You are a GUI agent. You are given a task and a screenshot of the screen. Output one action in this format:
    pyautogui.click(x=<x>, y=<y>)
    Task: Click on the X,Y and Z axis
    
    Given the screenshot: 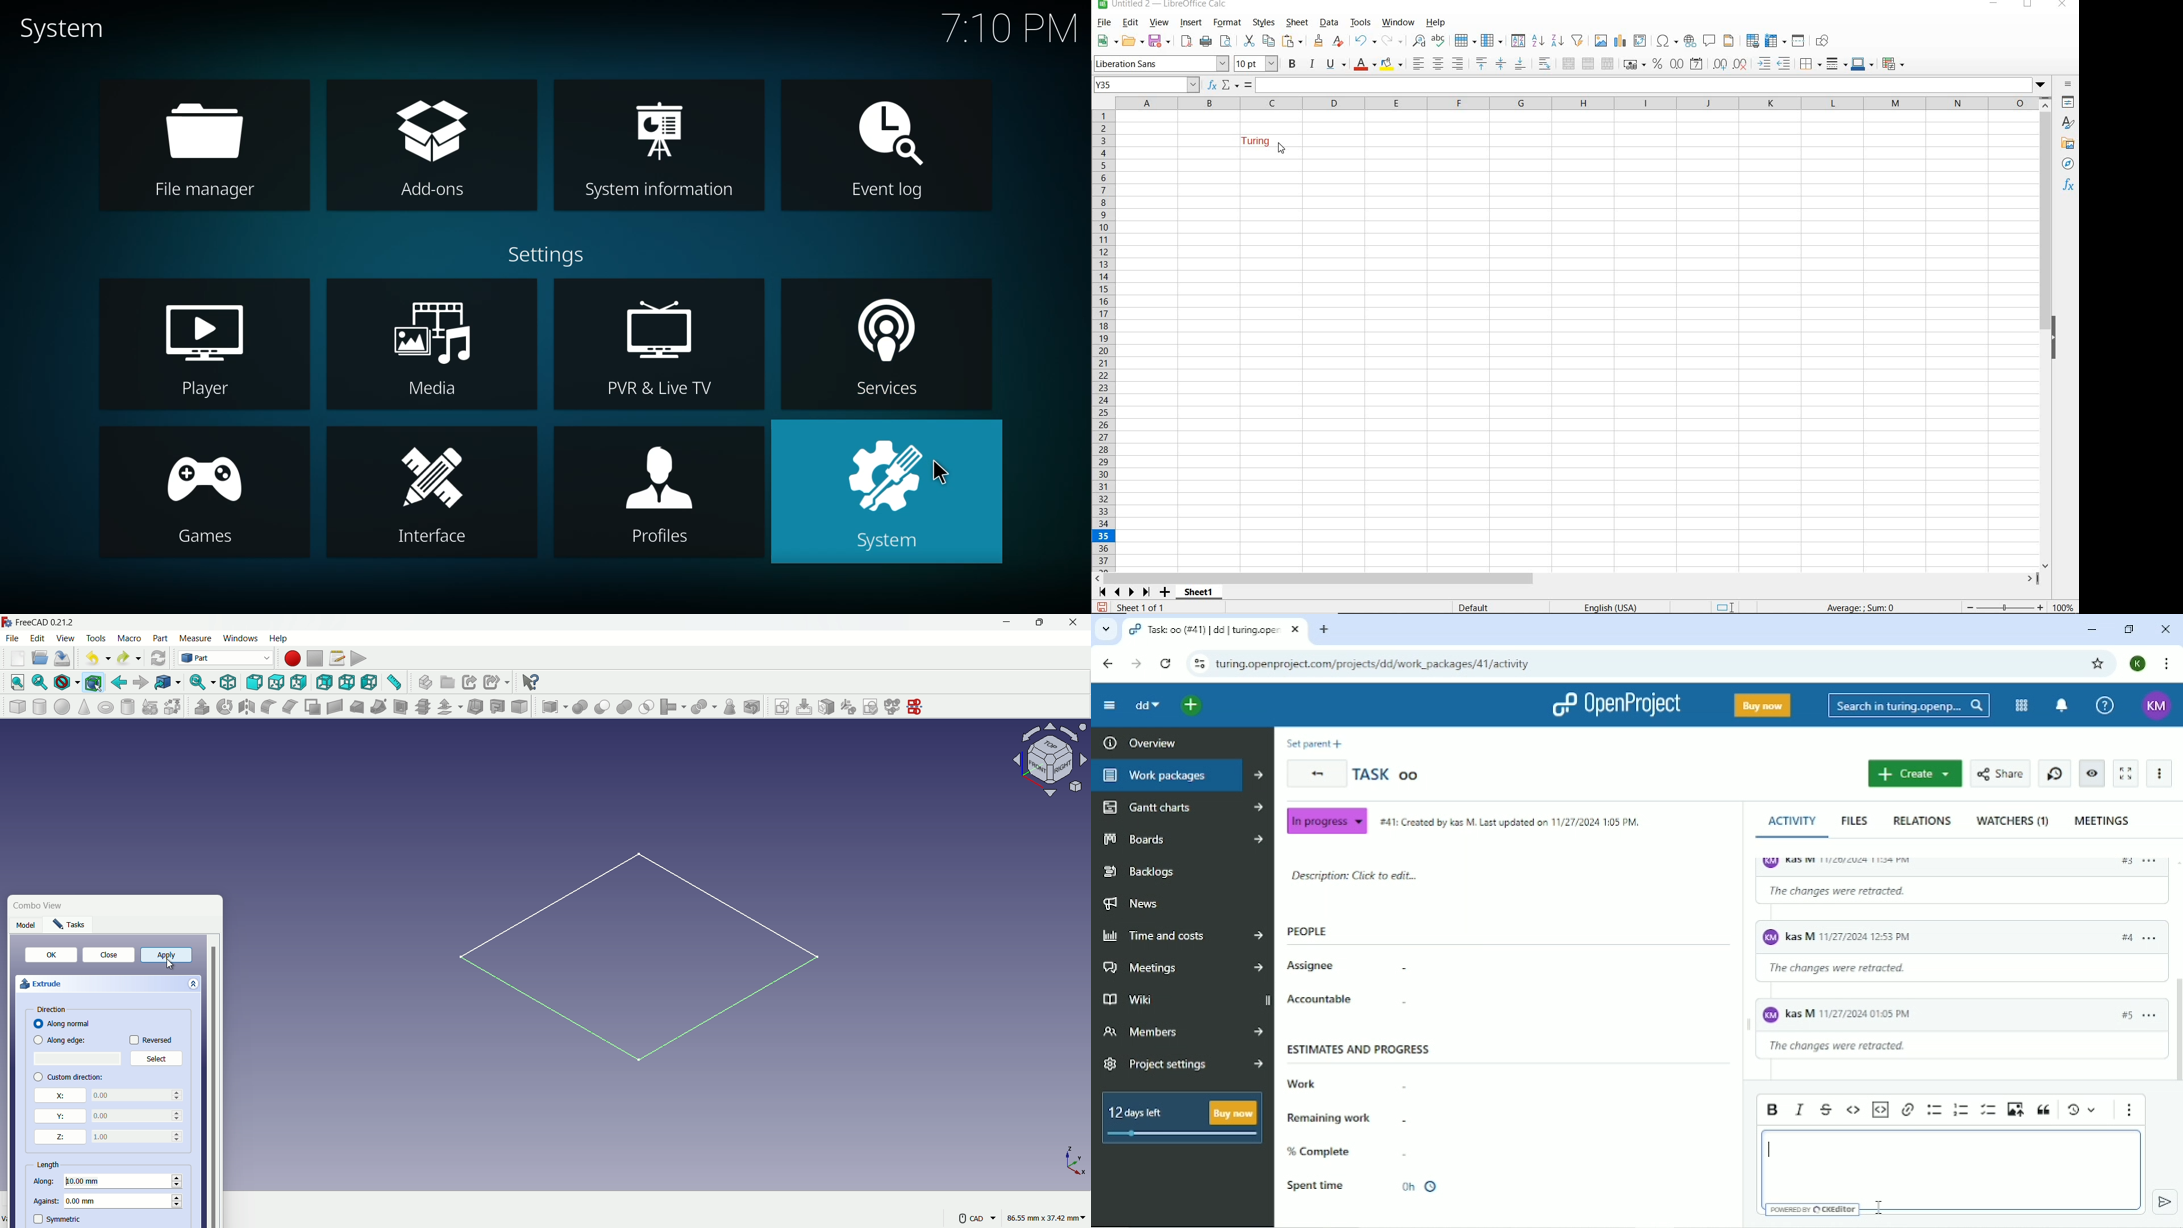 What is the action you would take?
    pyautogui.click(x=1067, y=1159)
    